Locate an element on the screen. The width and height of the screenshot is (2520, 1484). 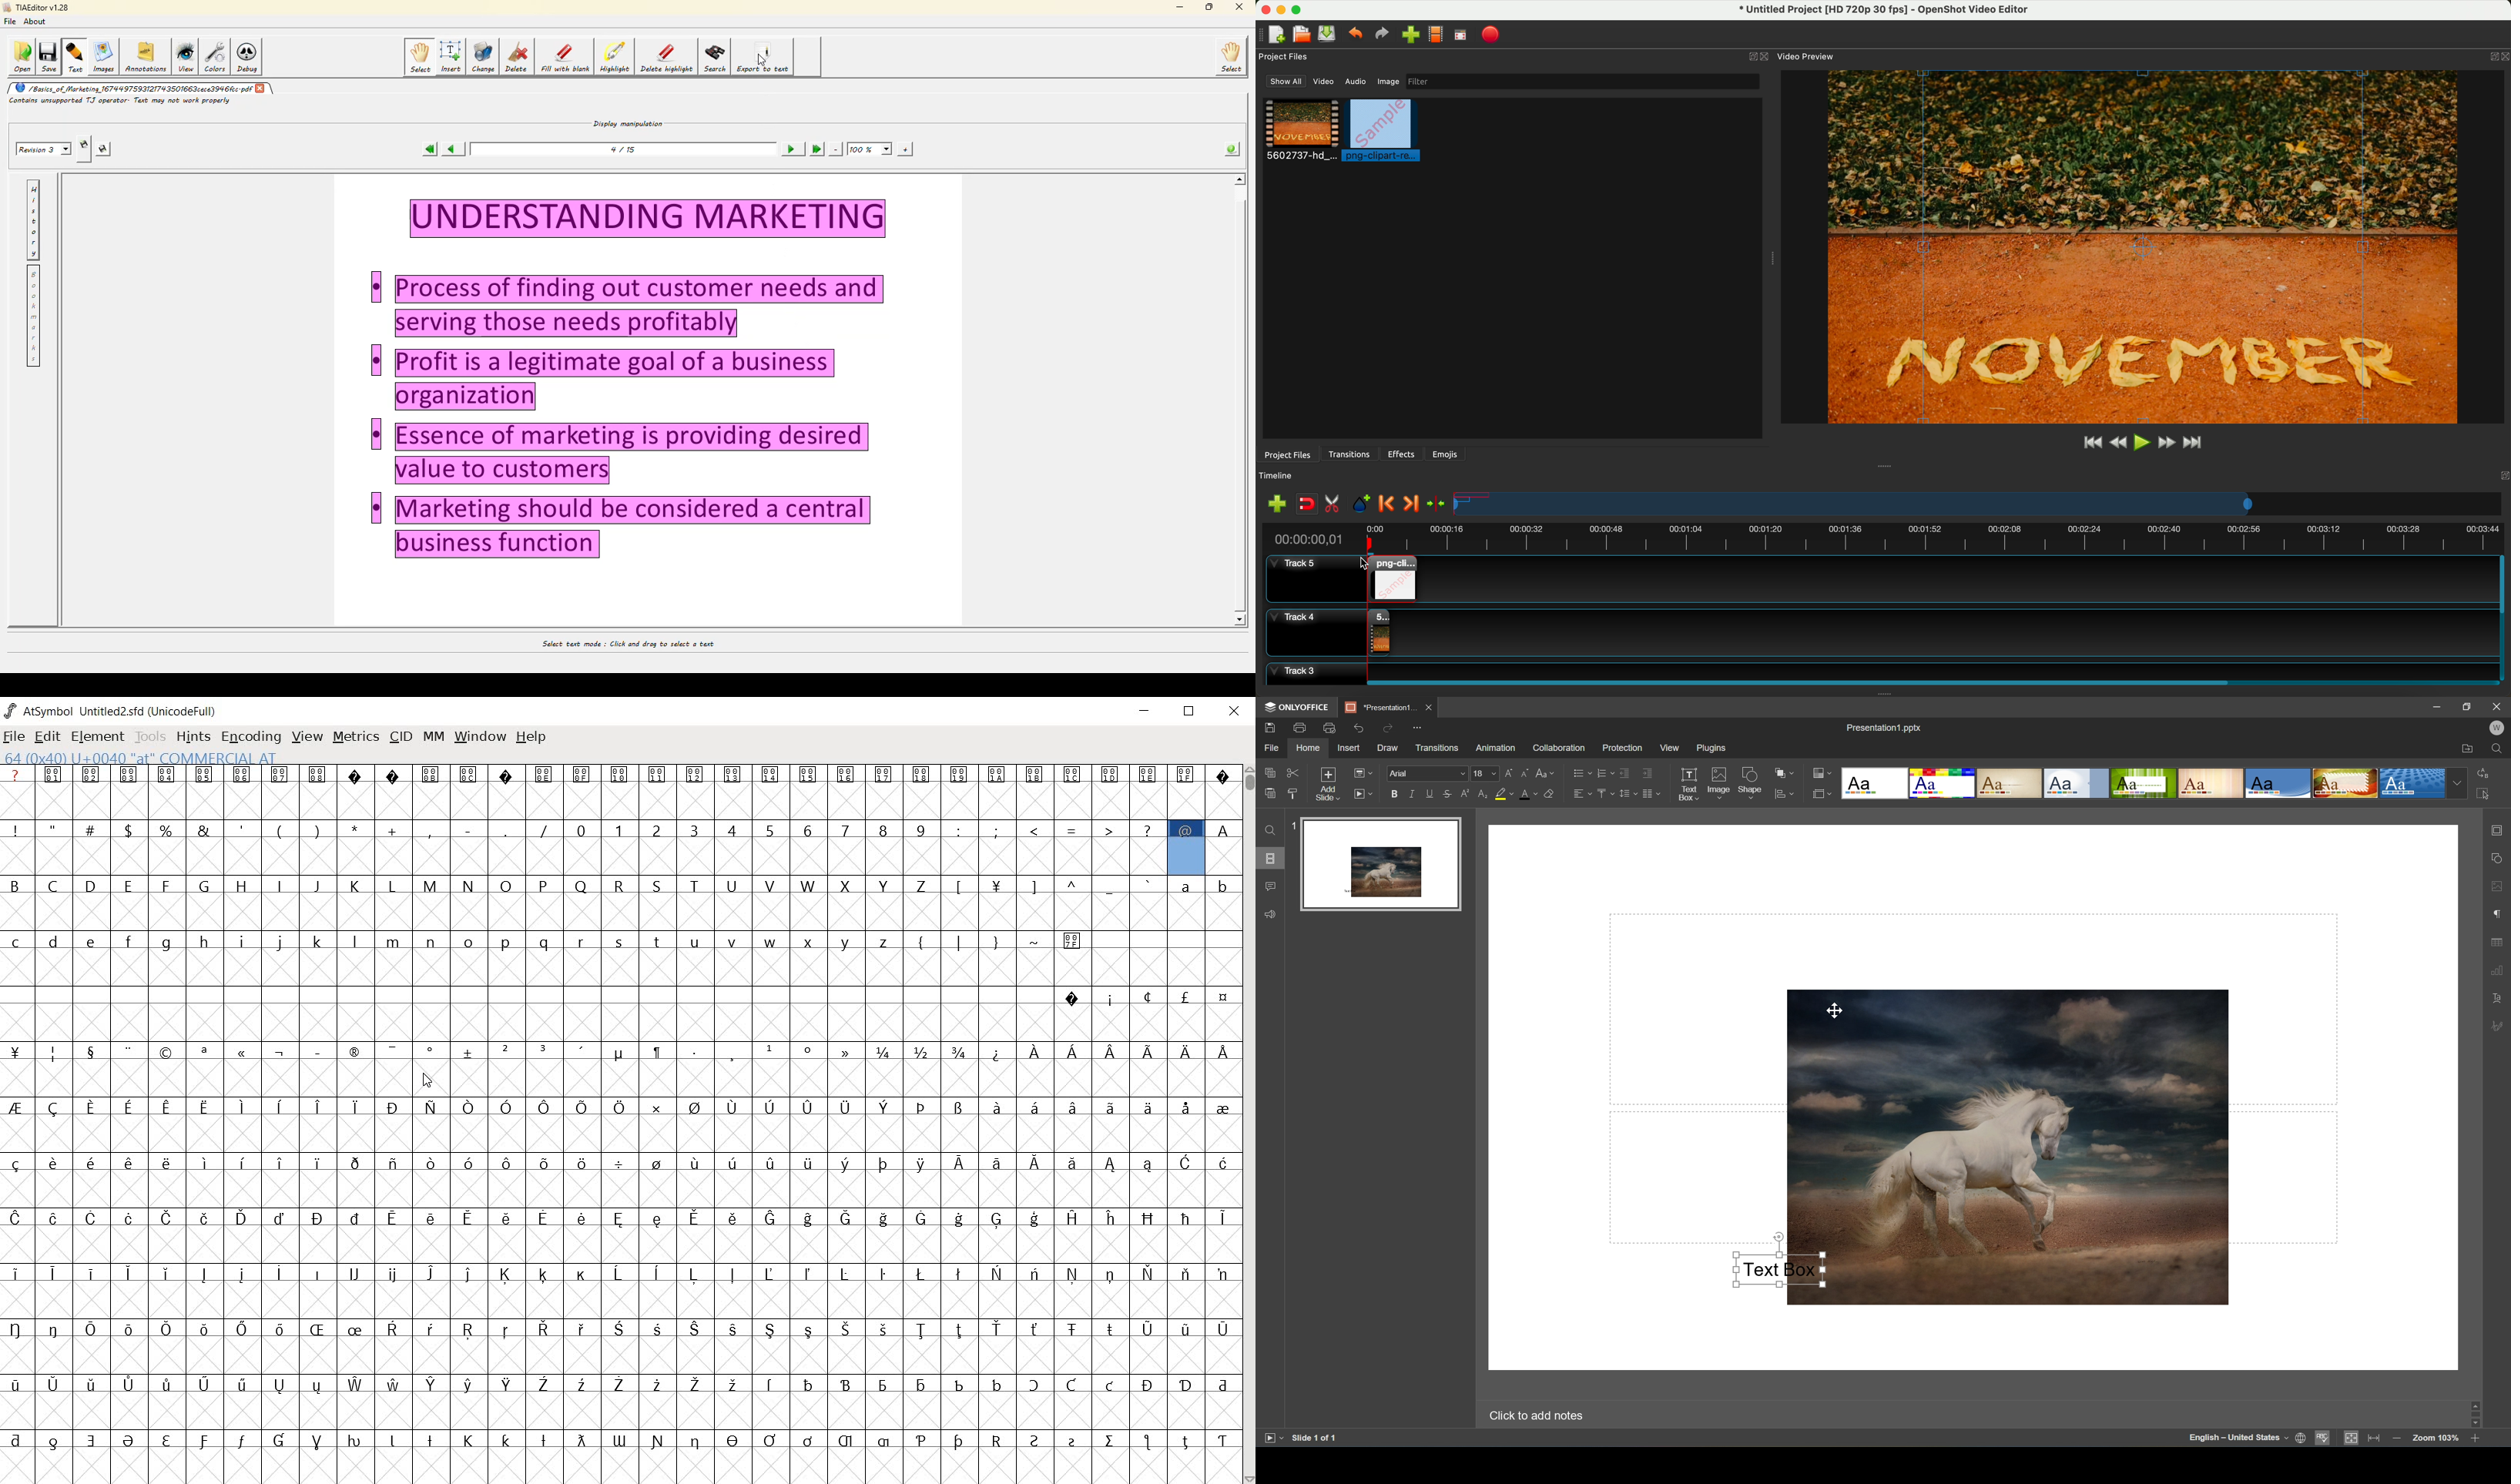
Text Box is located at coordinates (1687, 784).